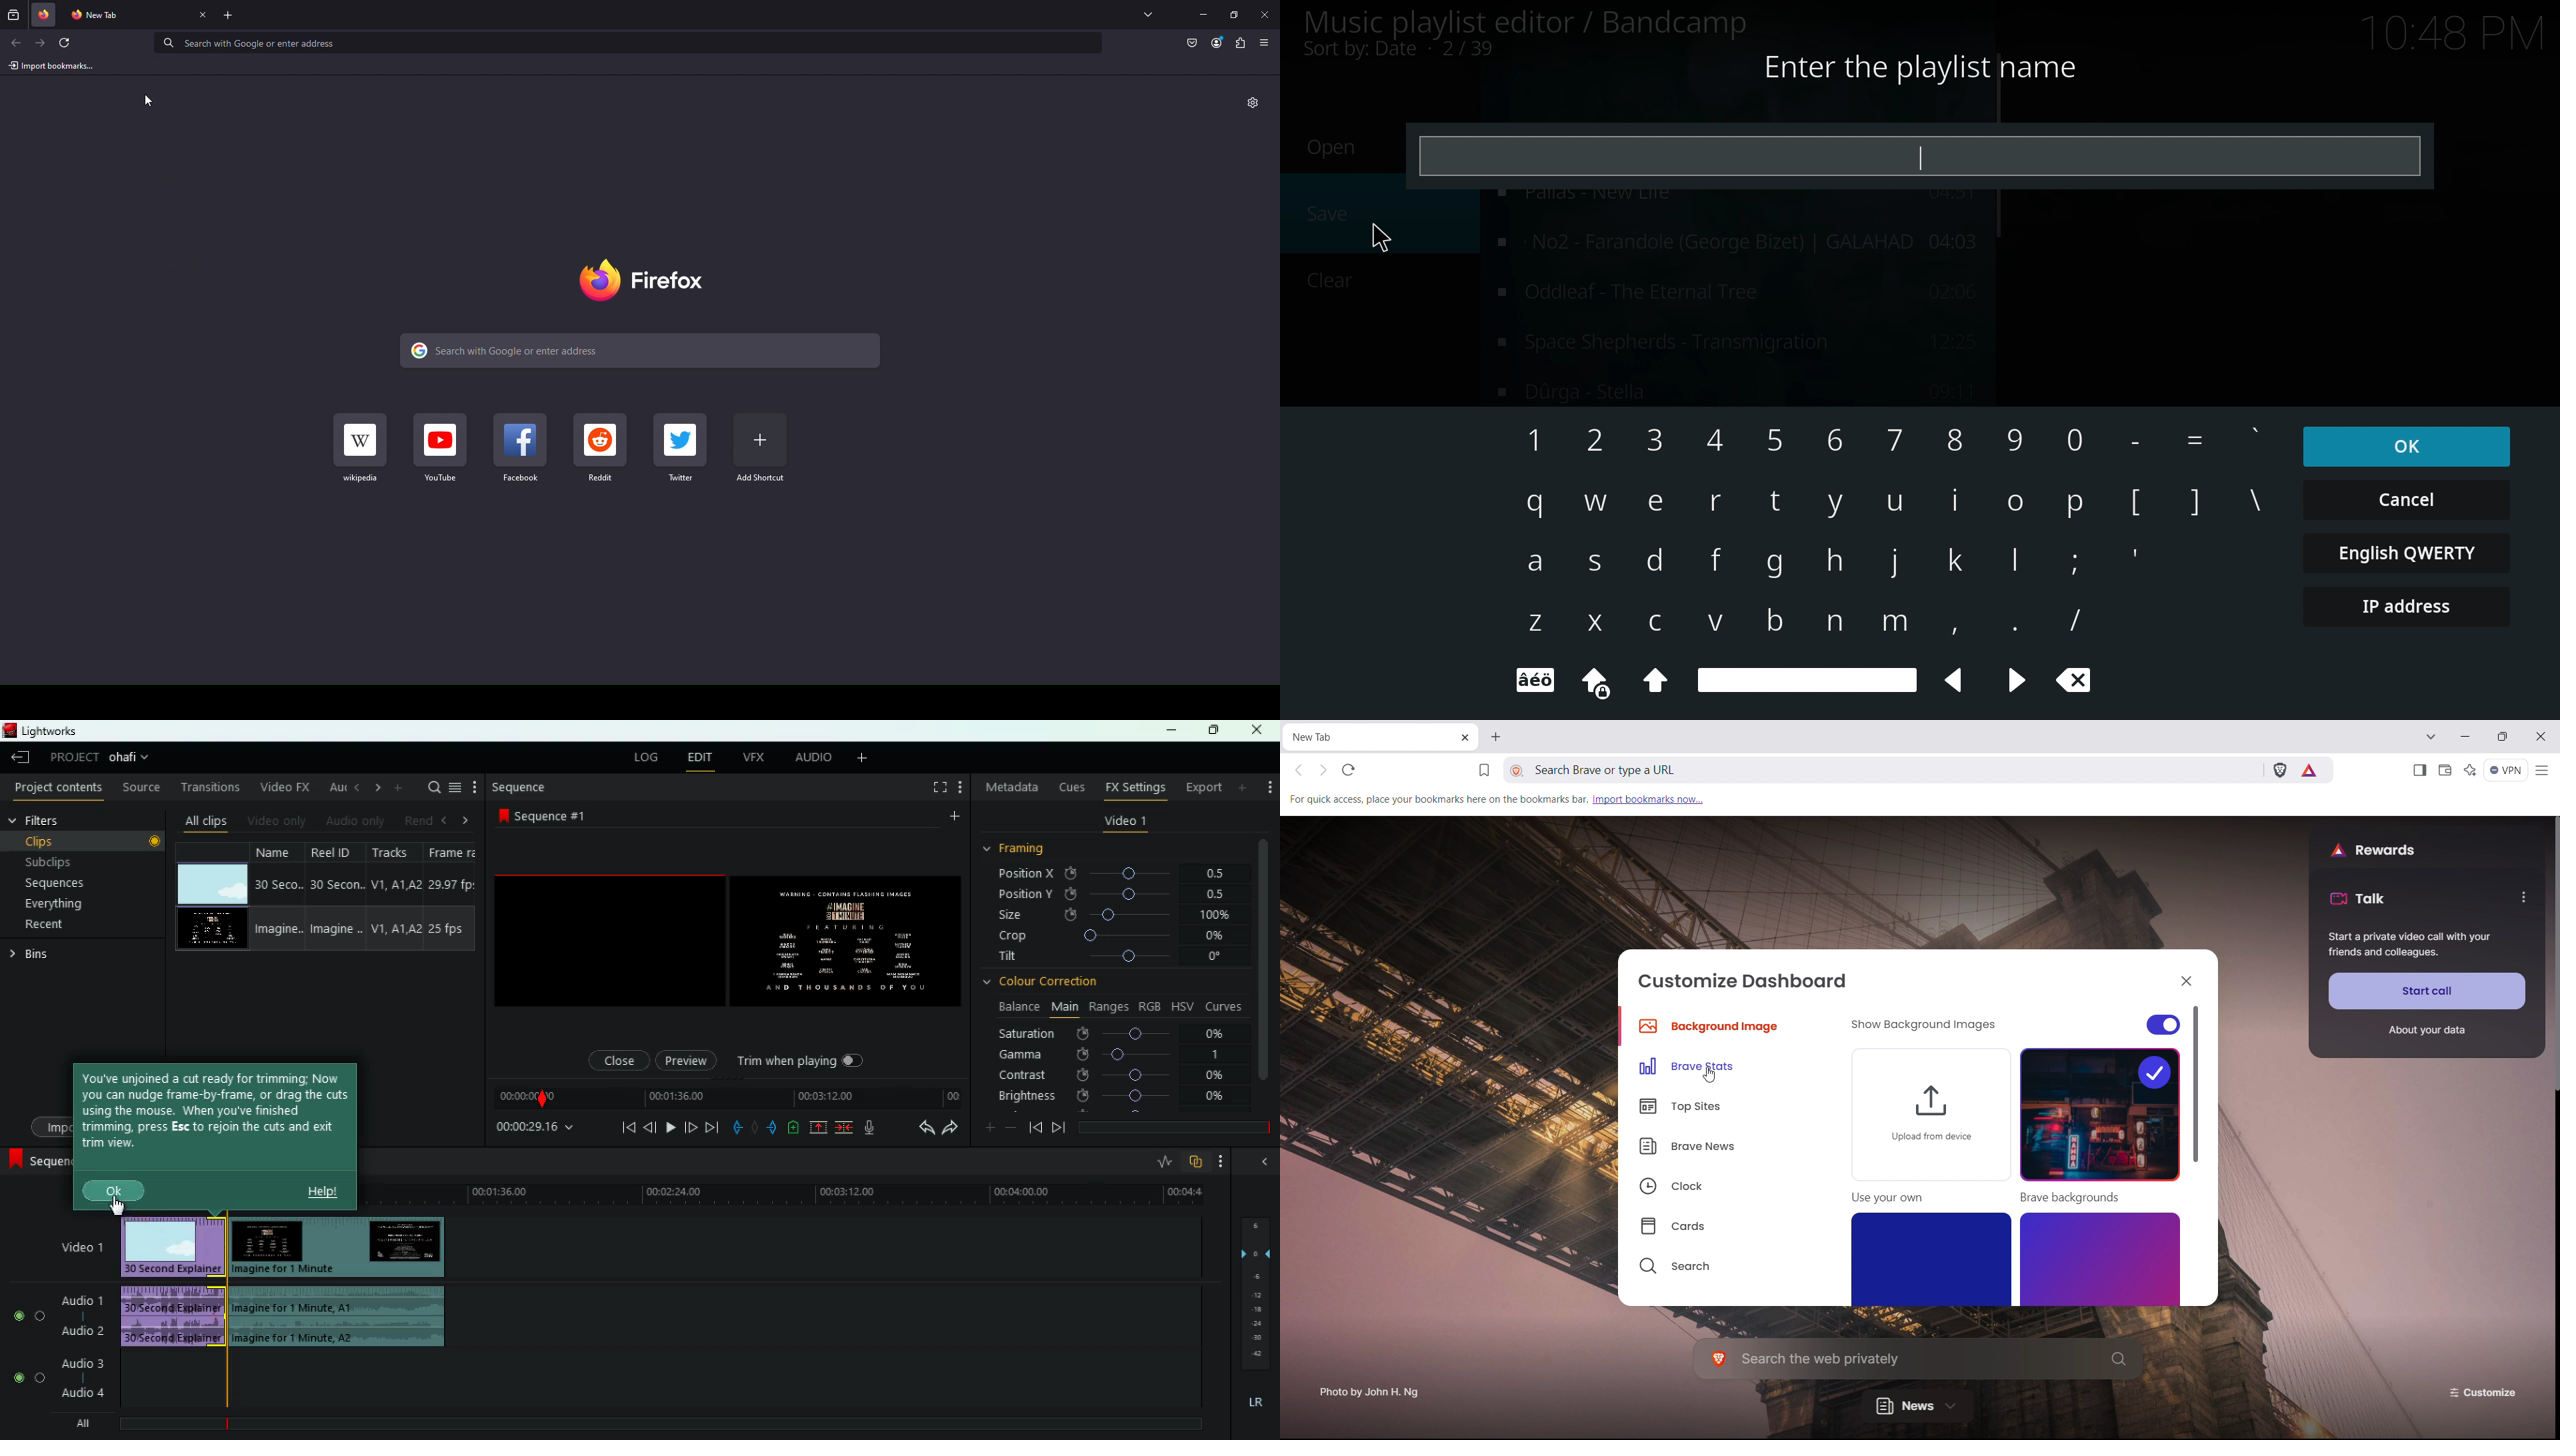 This screenshot has width=2576, height=1456. Describe the element at coordinates (1265, 43) in the screenshot. I see `Show Application Menu` at that location.